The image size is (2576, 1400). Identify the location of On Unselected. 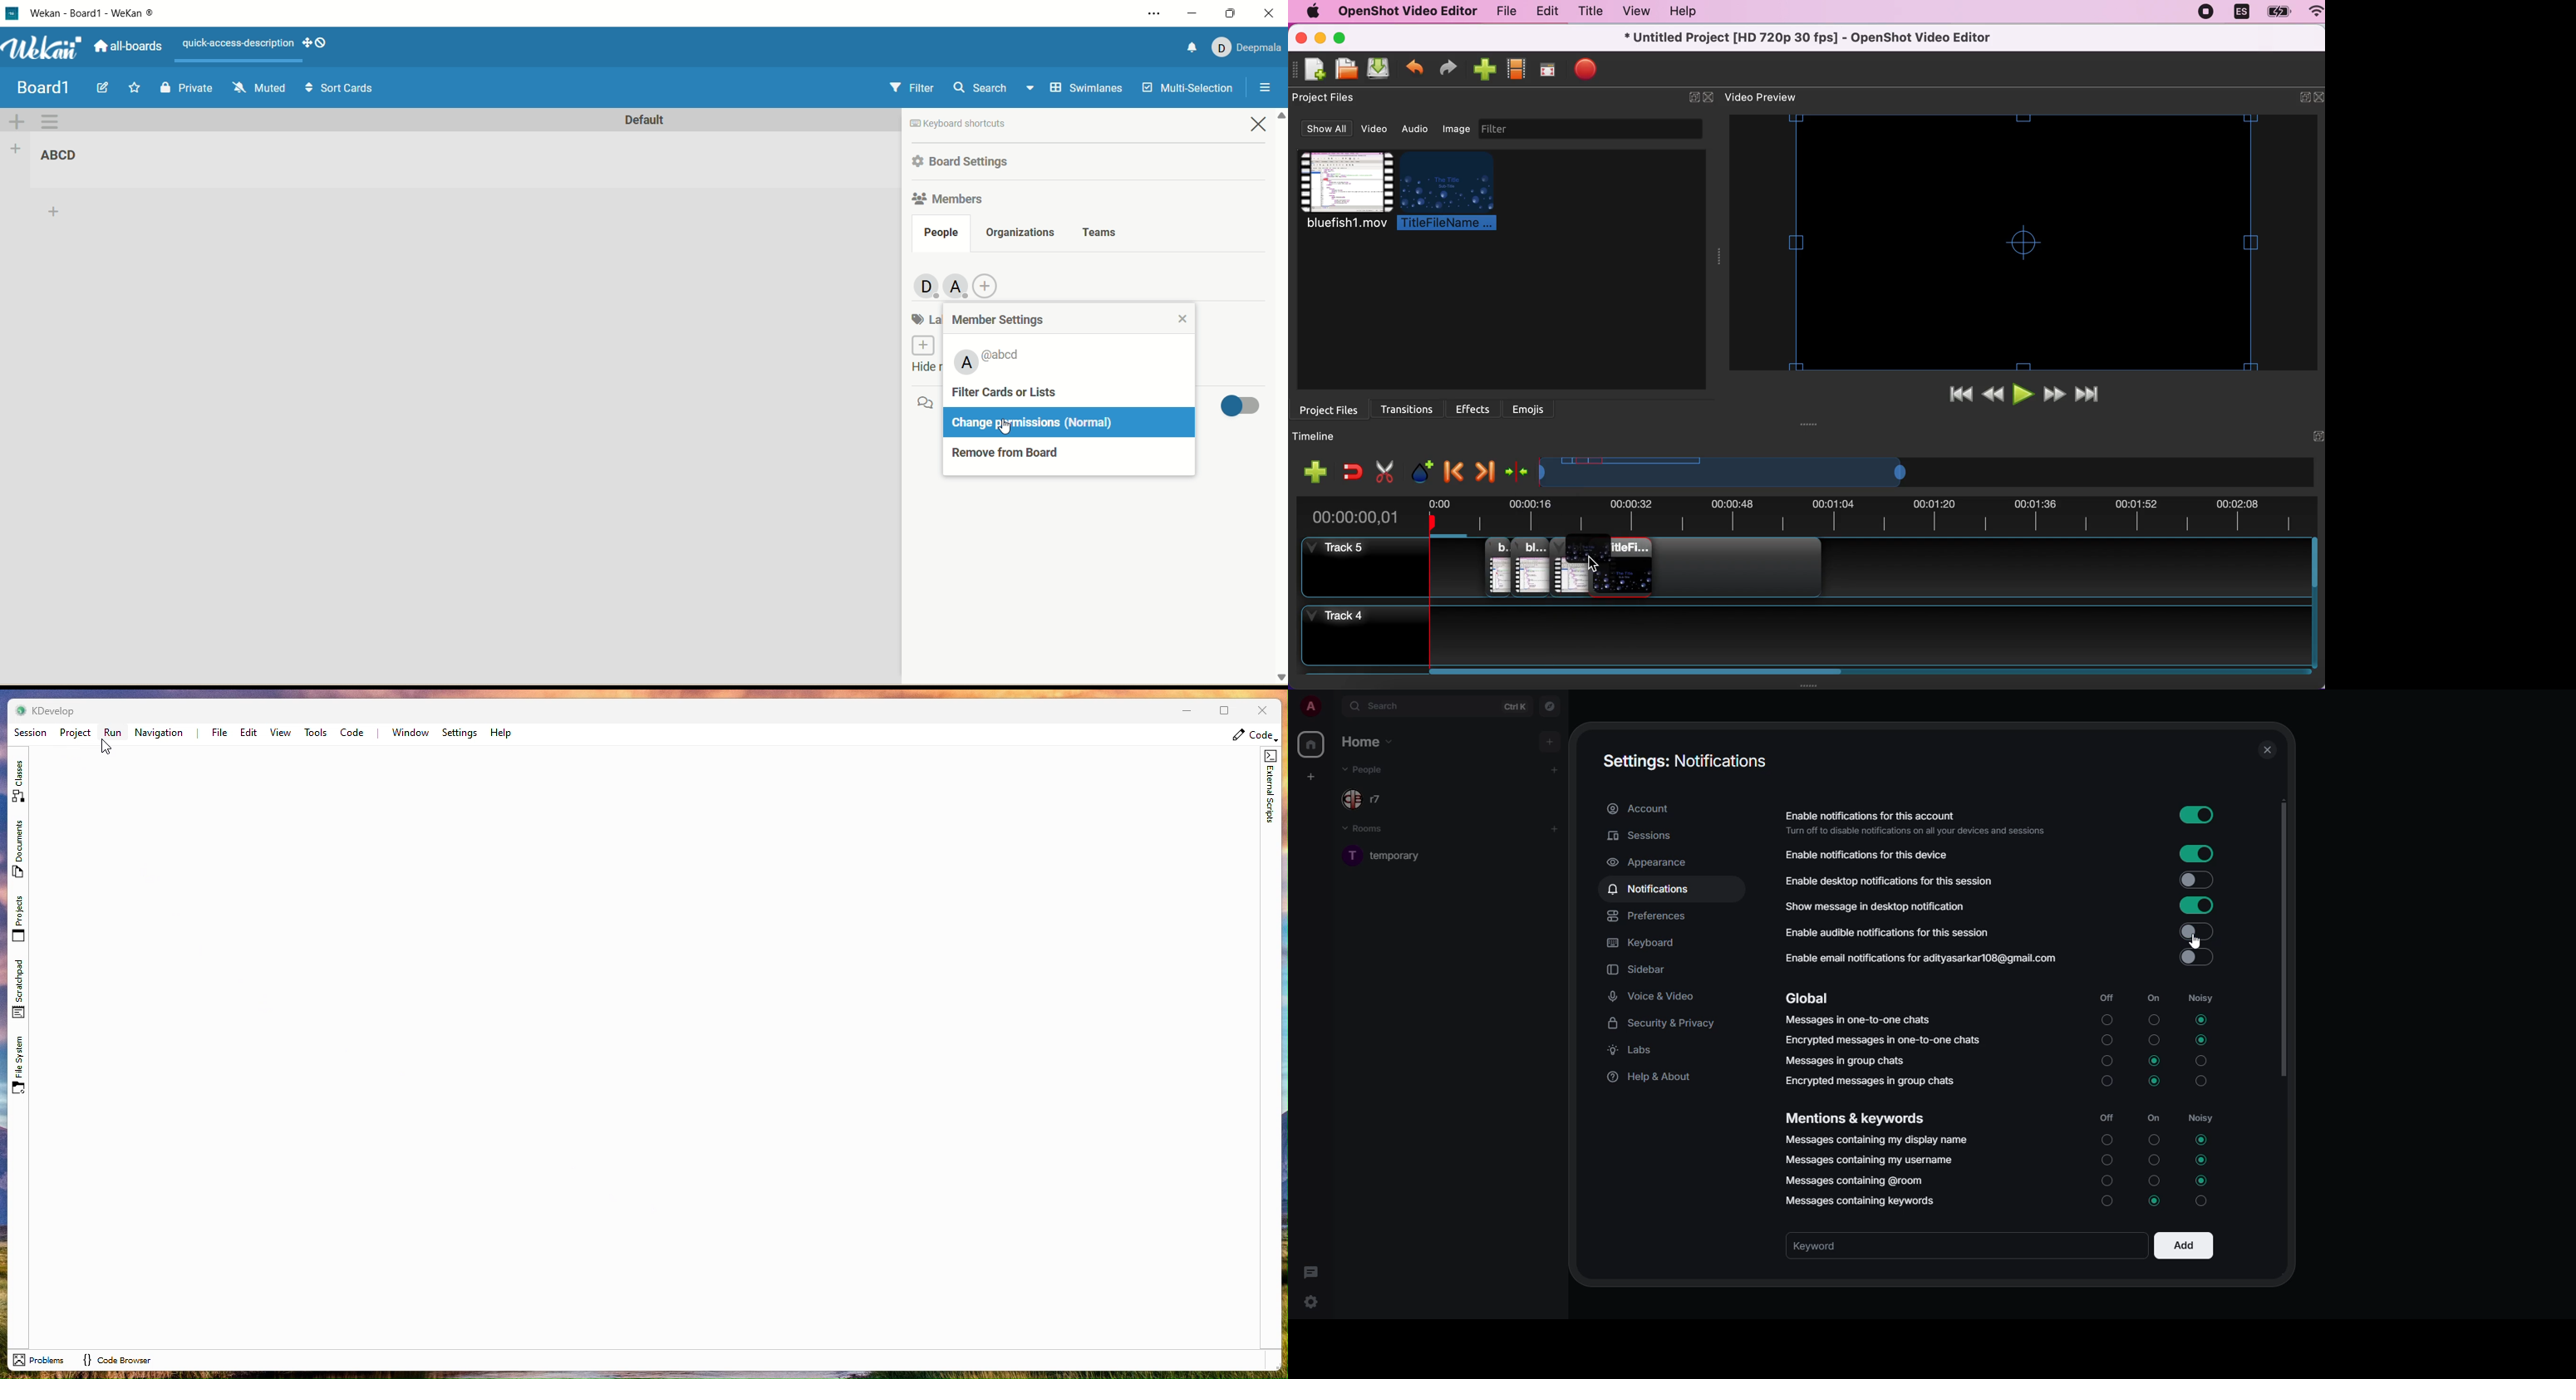
(2153, 1180).